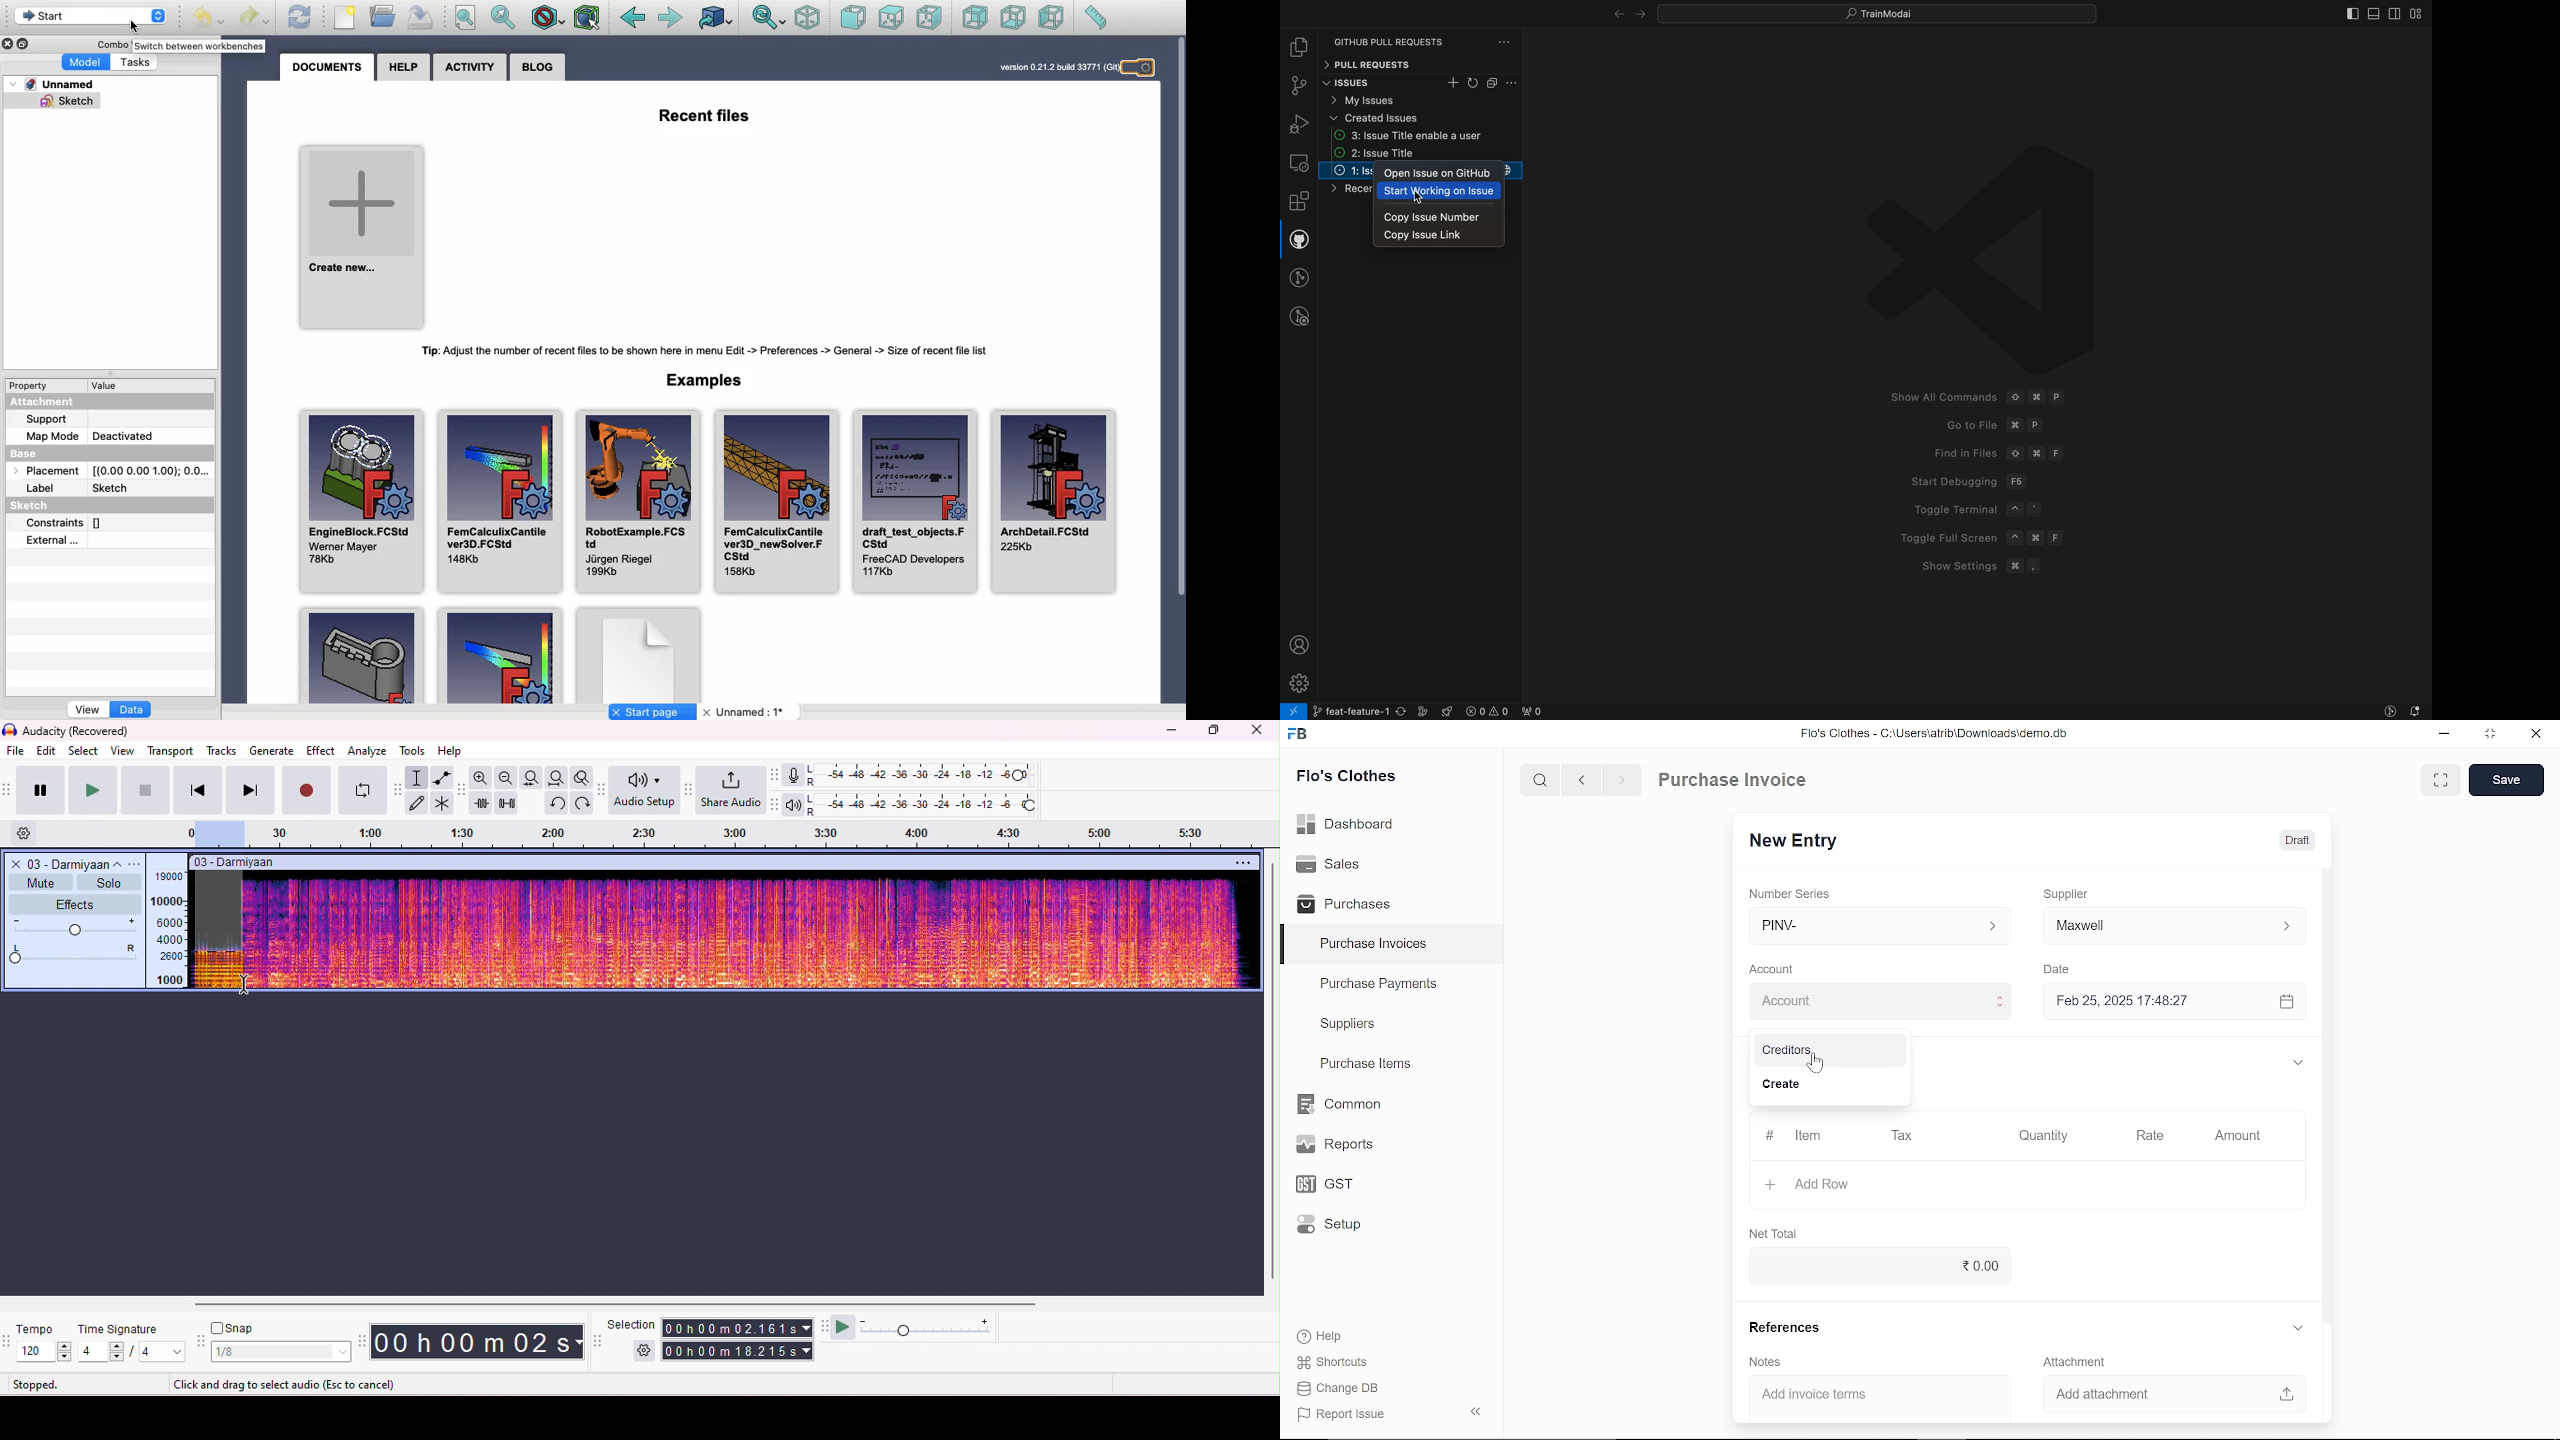 This screenshot has width=2576, height=1456. I want to click on input ‘Supplier, so click(2174, 924).